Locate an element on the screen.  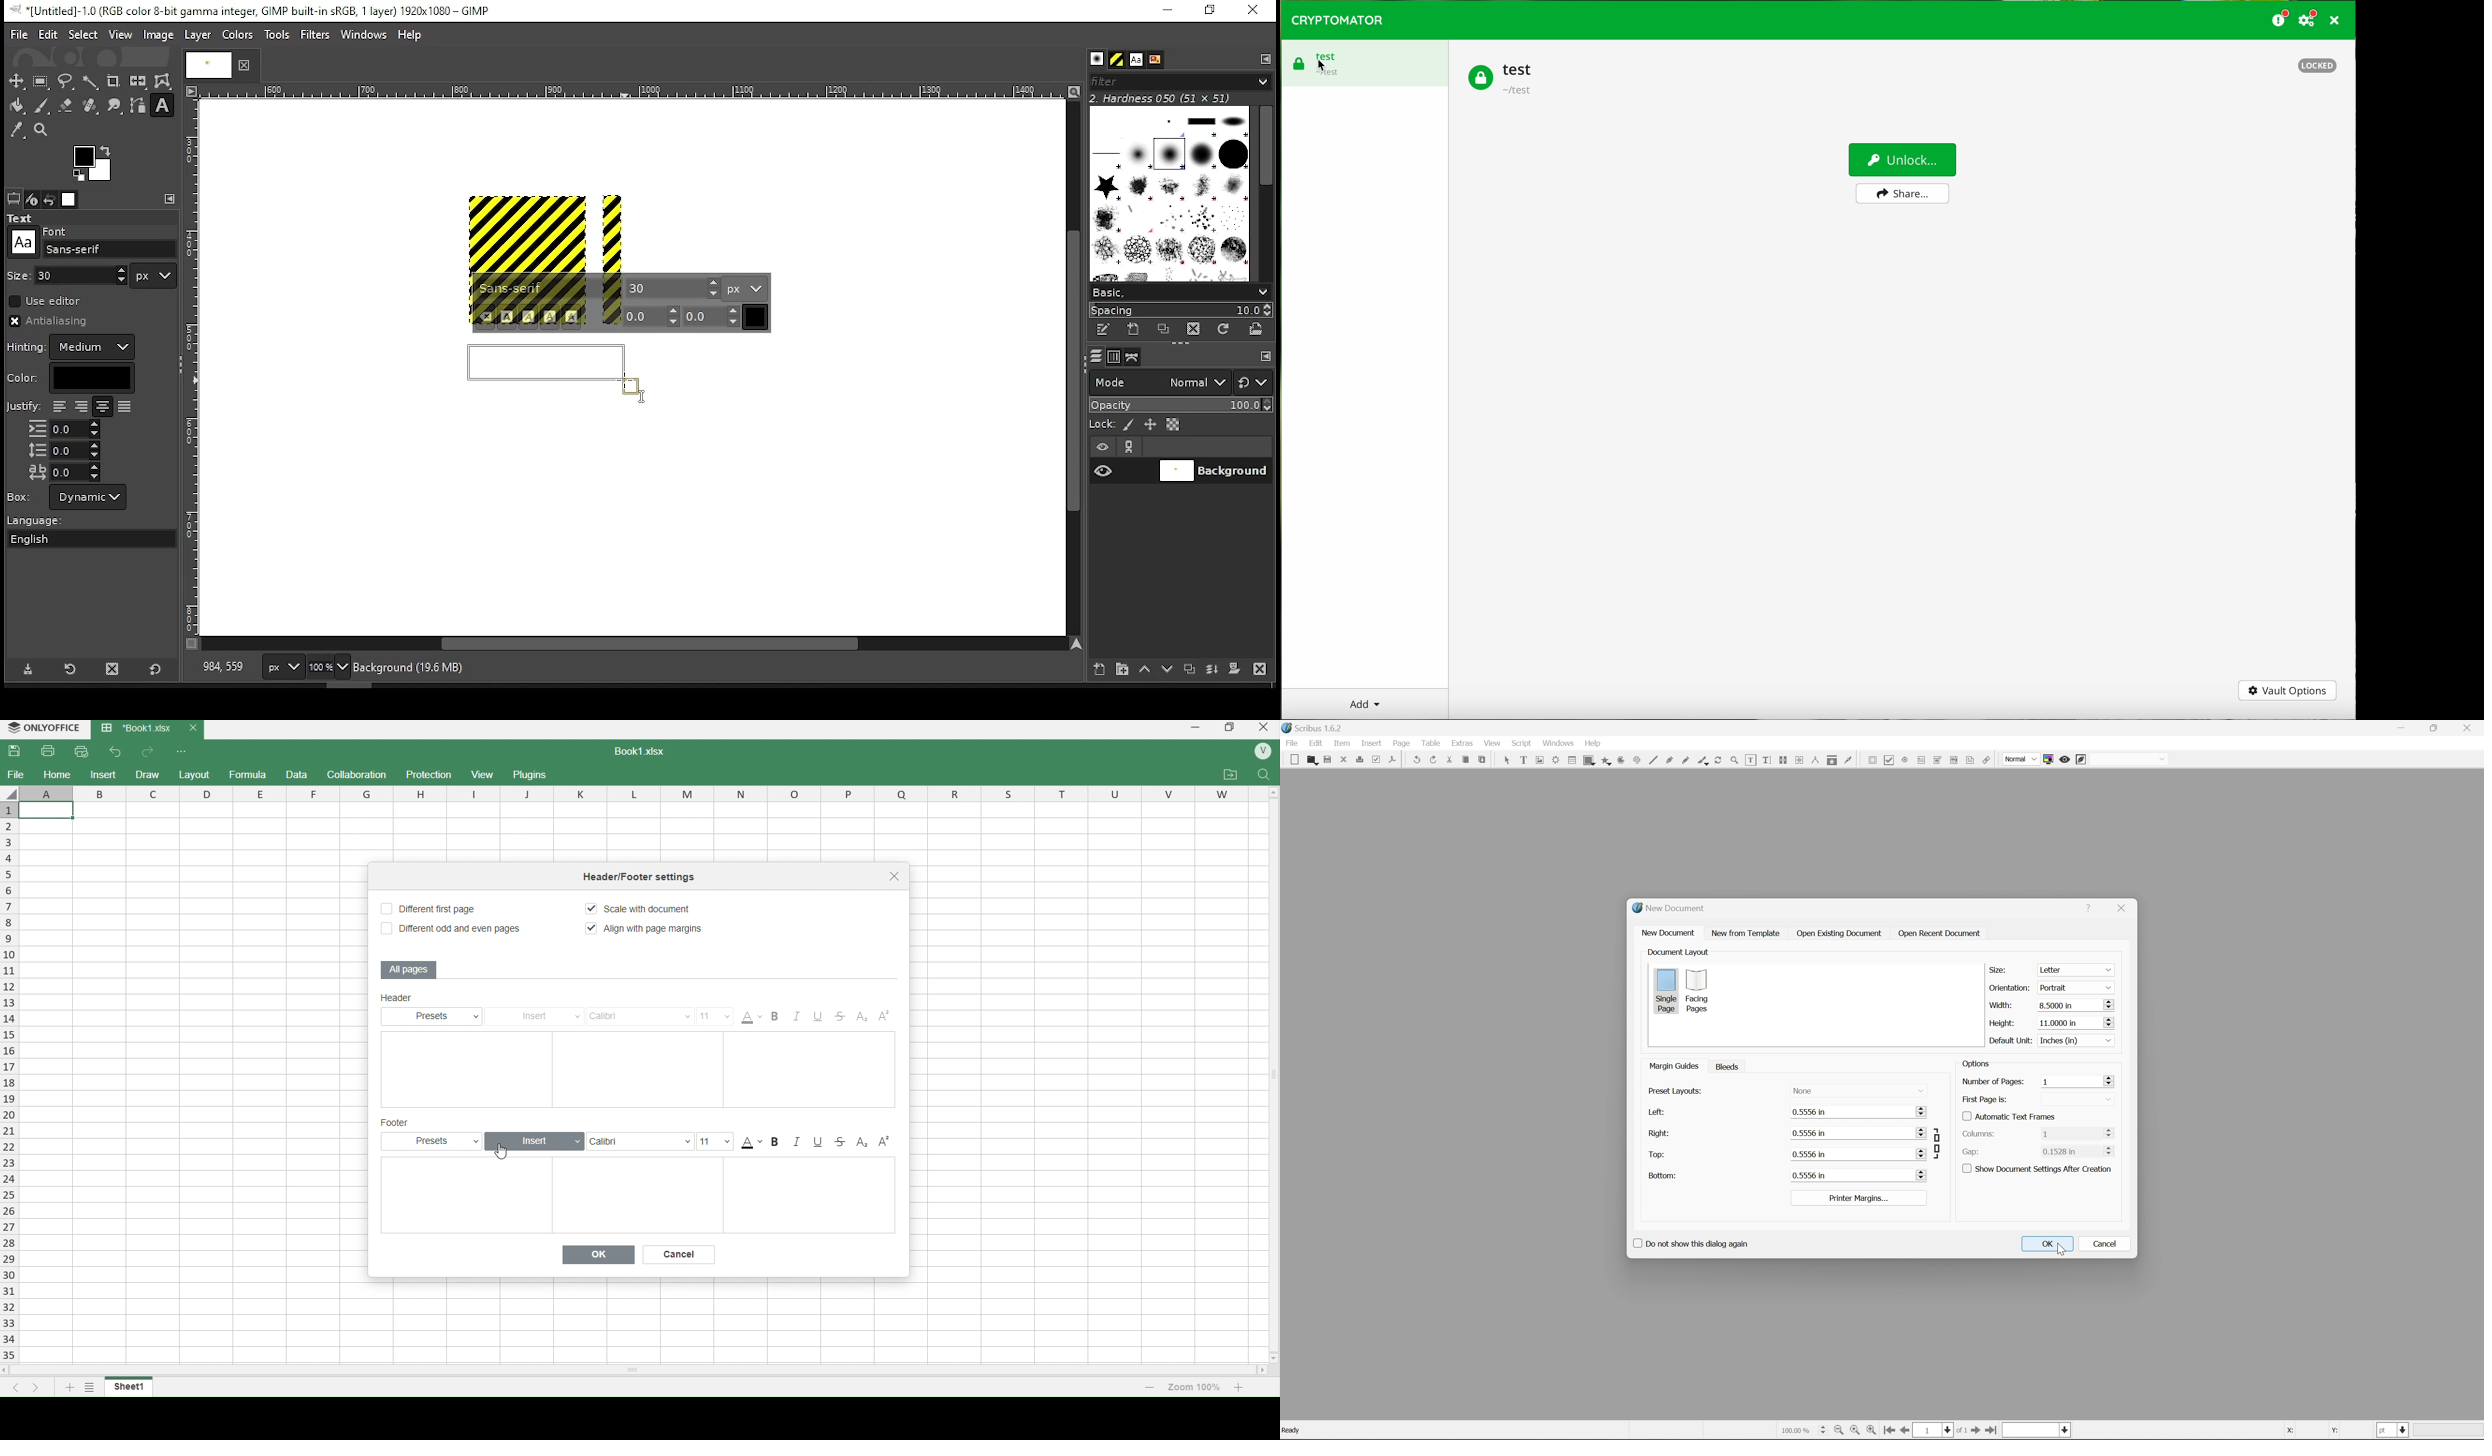
print is located at coordinates (49, 751).